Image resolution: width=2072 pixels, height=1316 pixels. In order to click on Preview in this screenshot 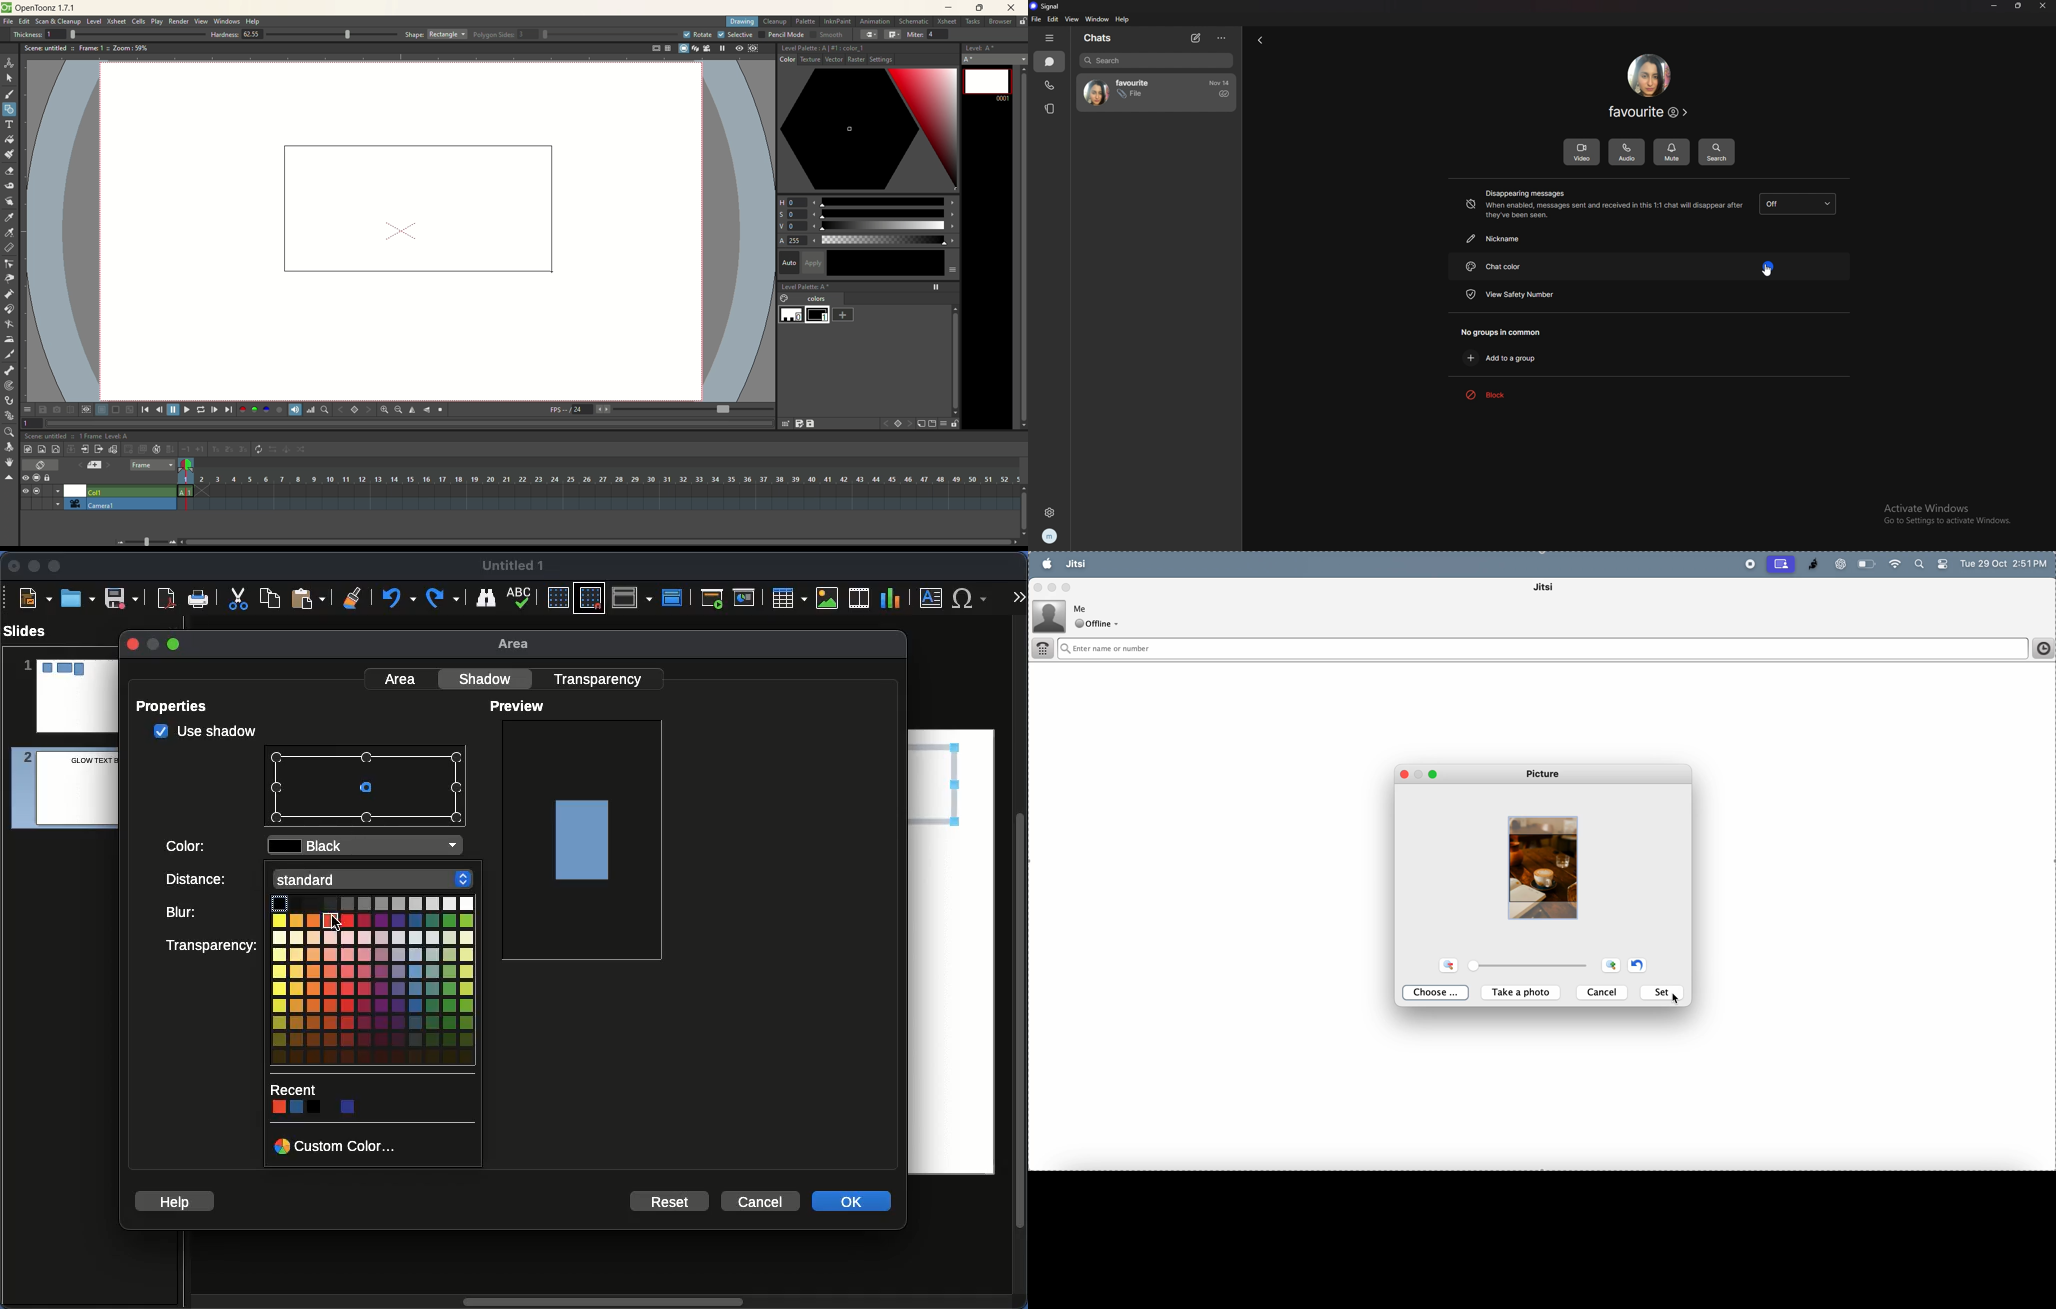, I will do `click(520, 707)`.